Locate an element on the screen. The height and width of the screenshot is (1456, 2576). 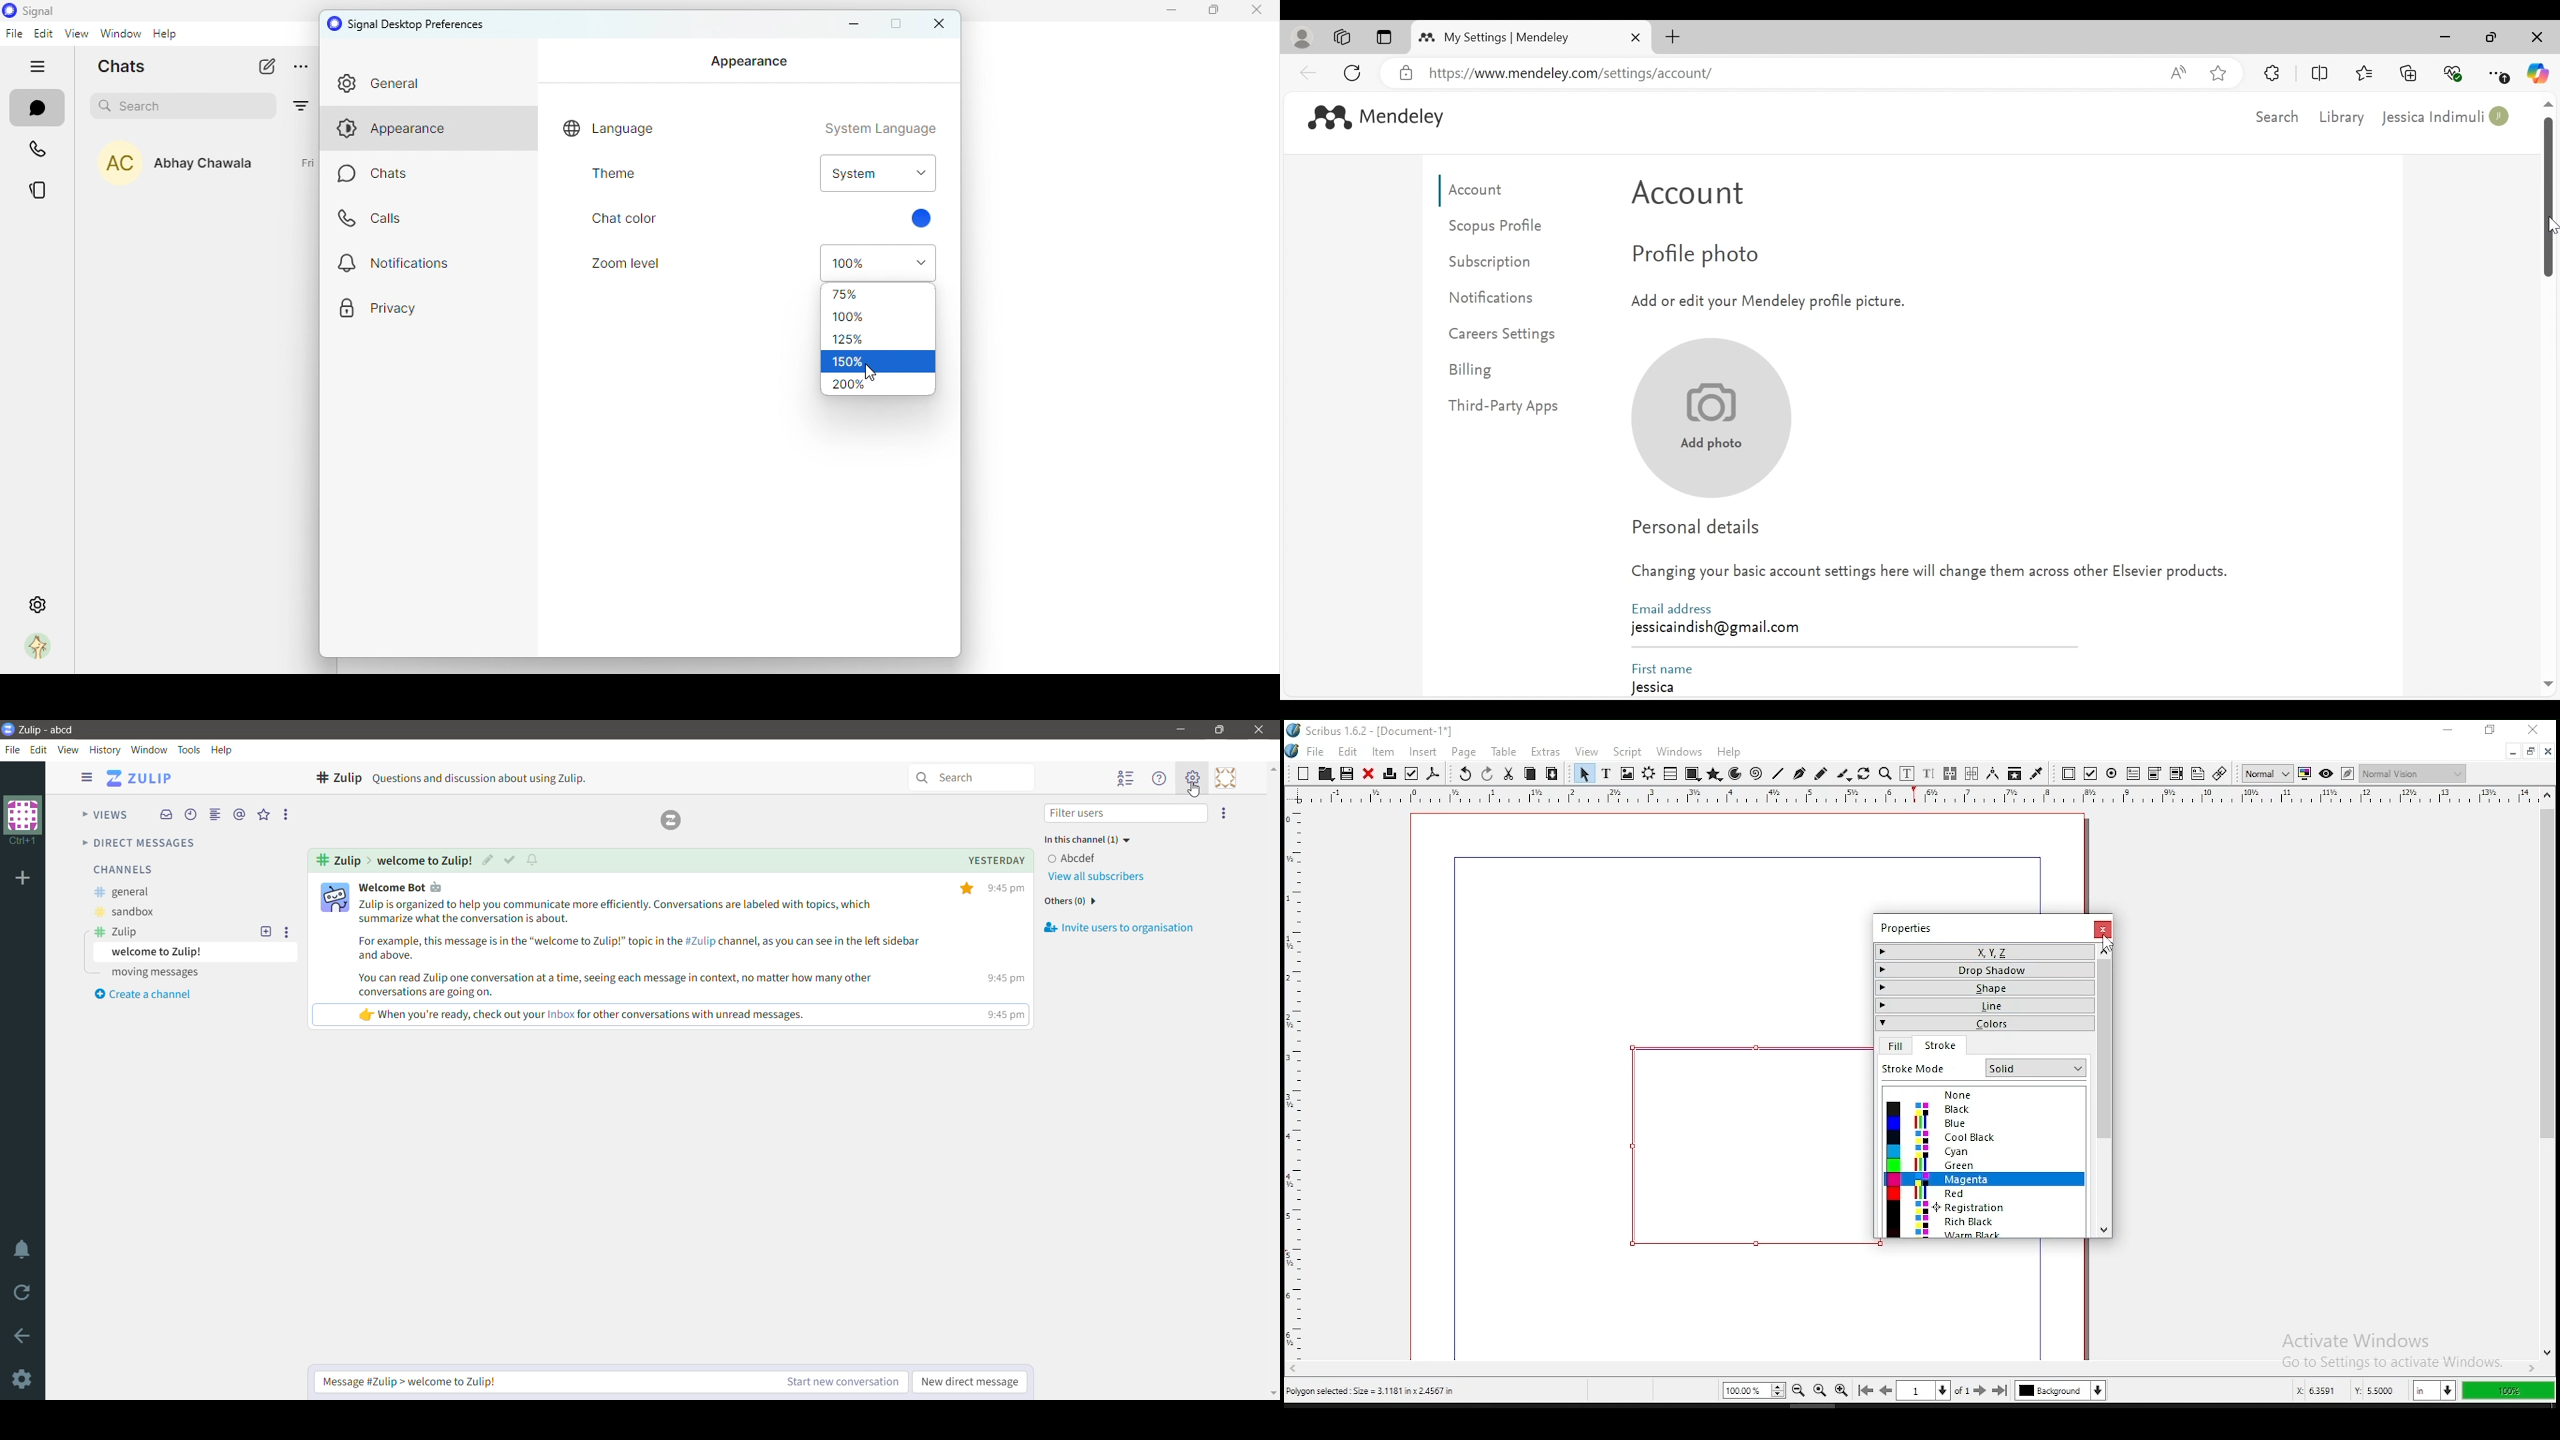
Jessica is located at coordinates (1850, 687).